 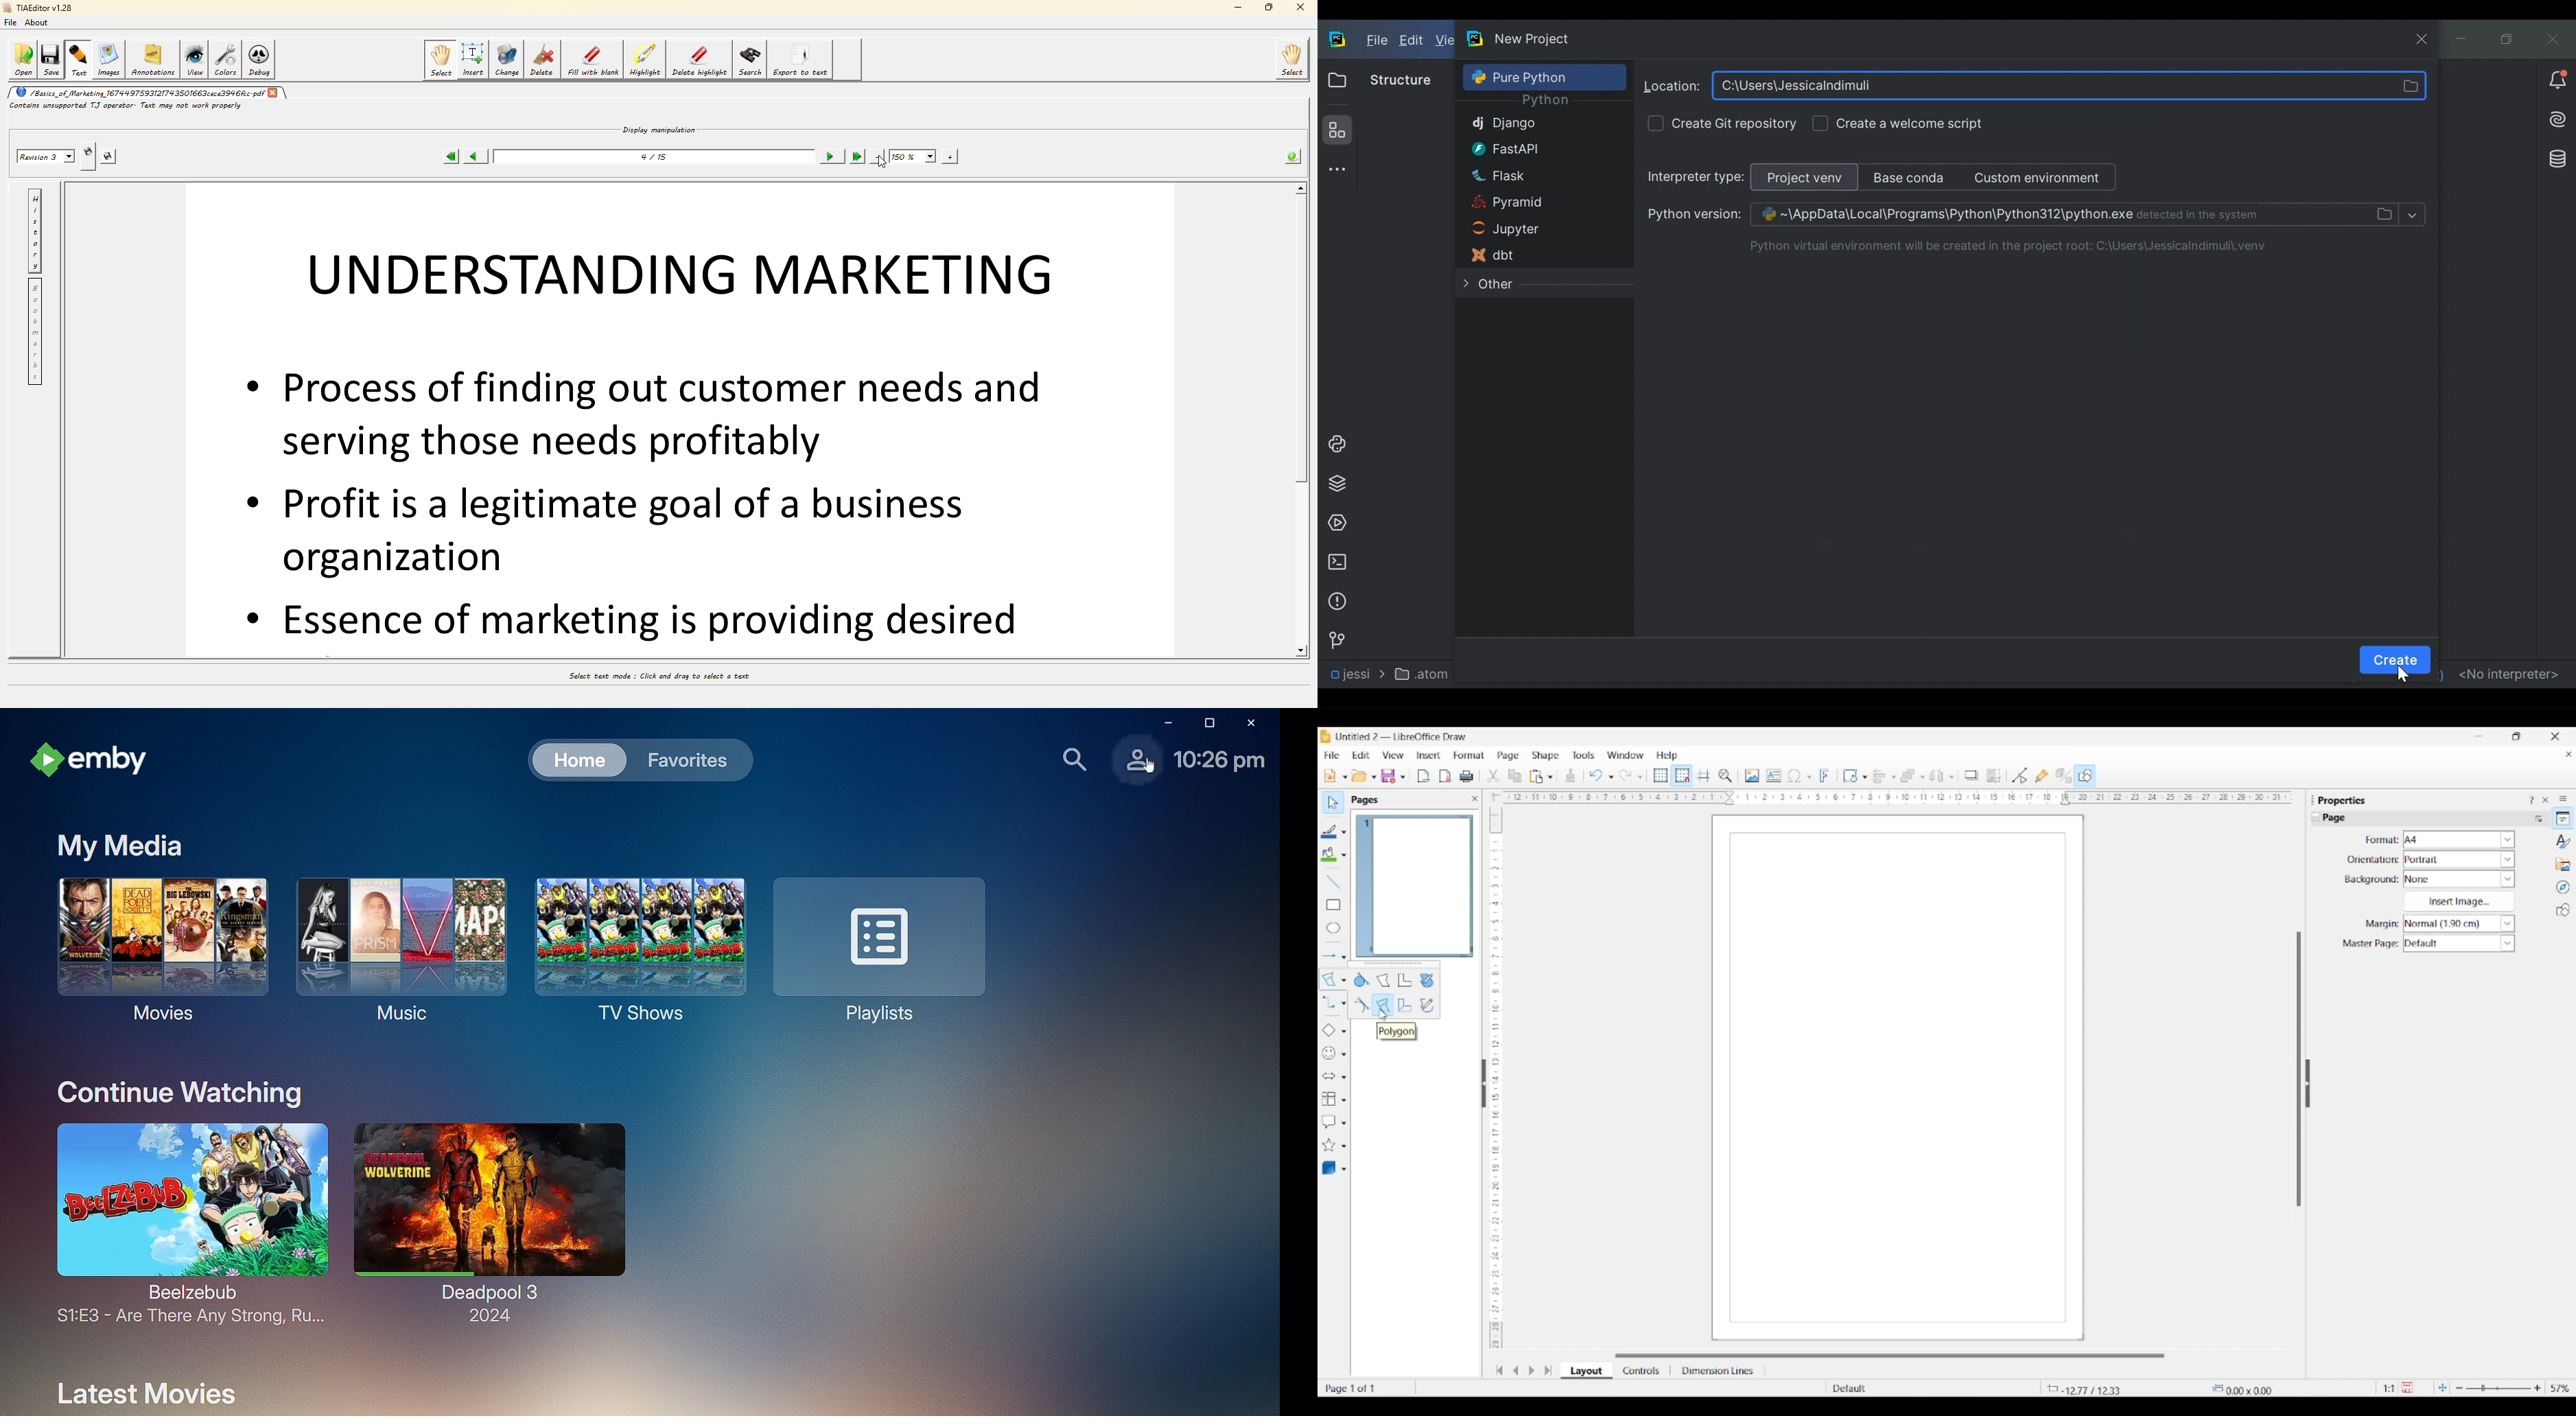 What do you see at coordinates (2564, 841) in the screenshot?
I see `Styles` at bounding box center [2564, 841].